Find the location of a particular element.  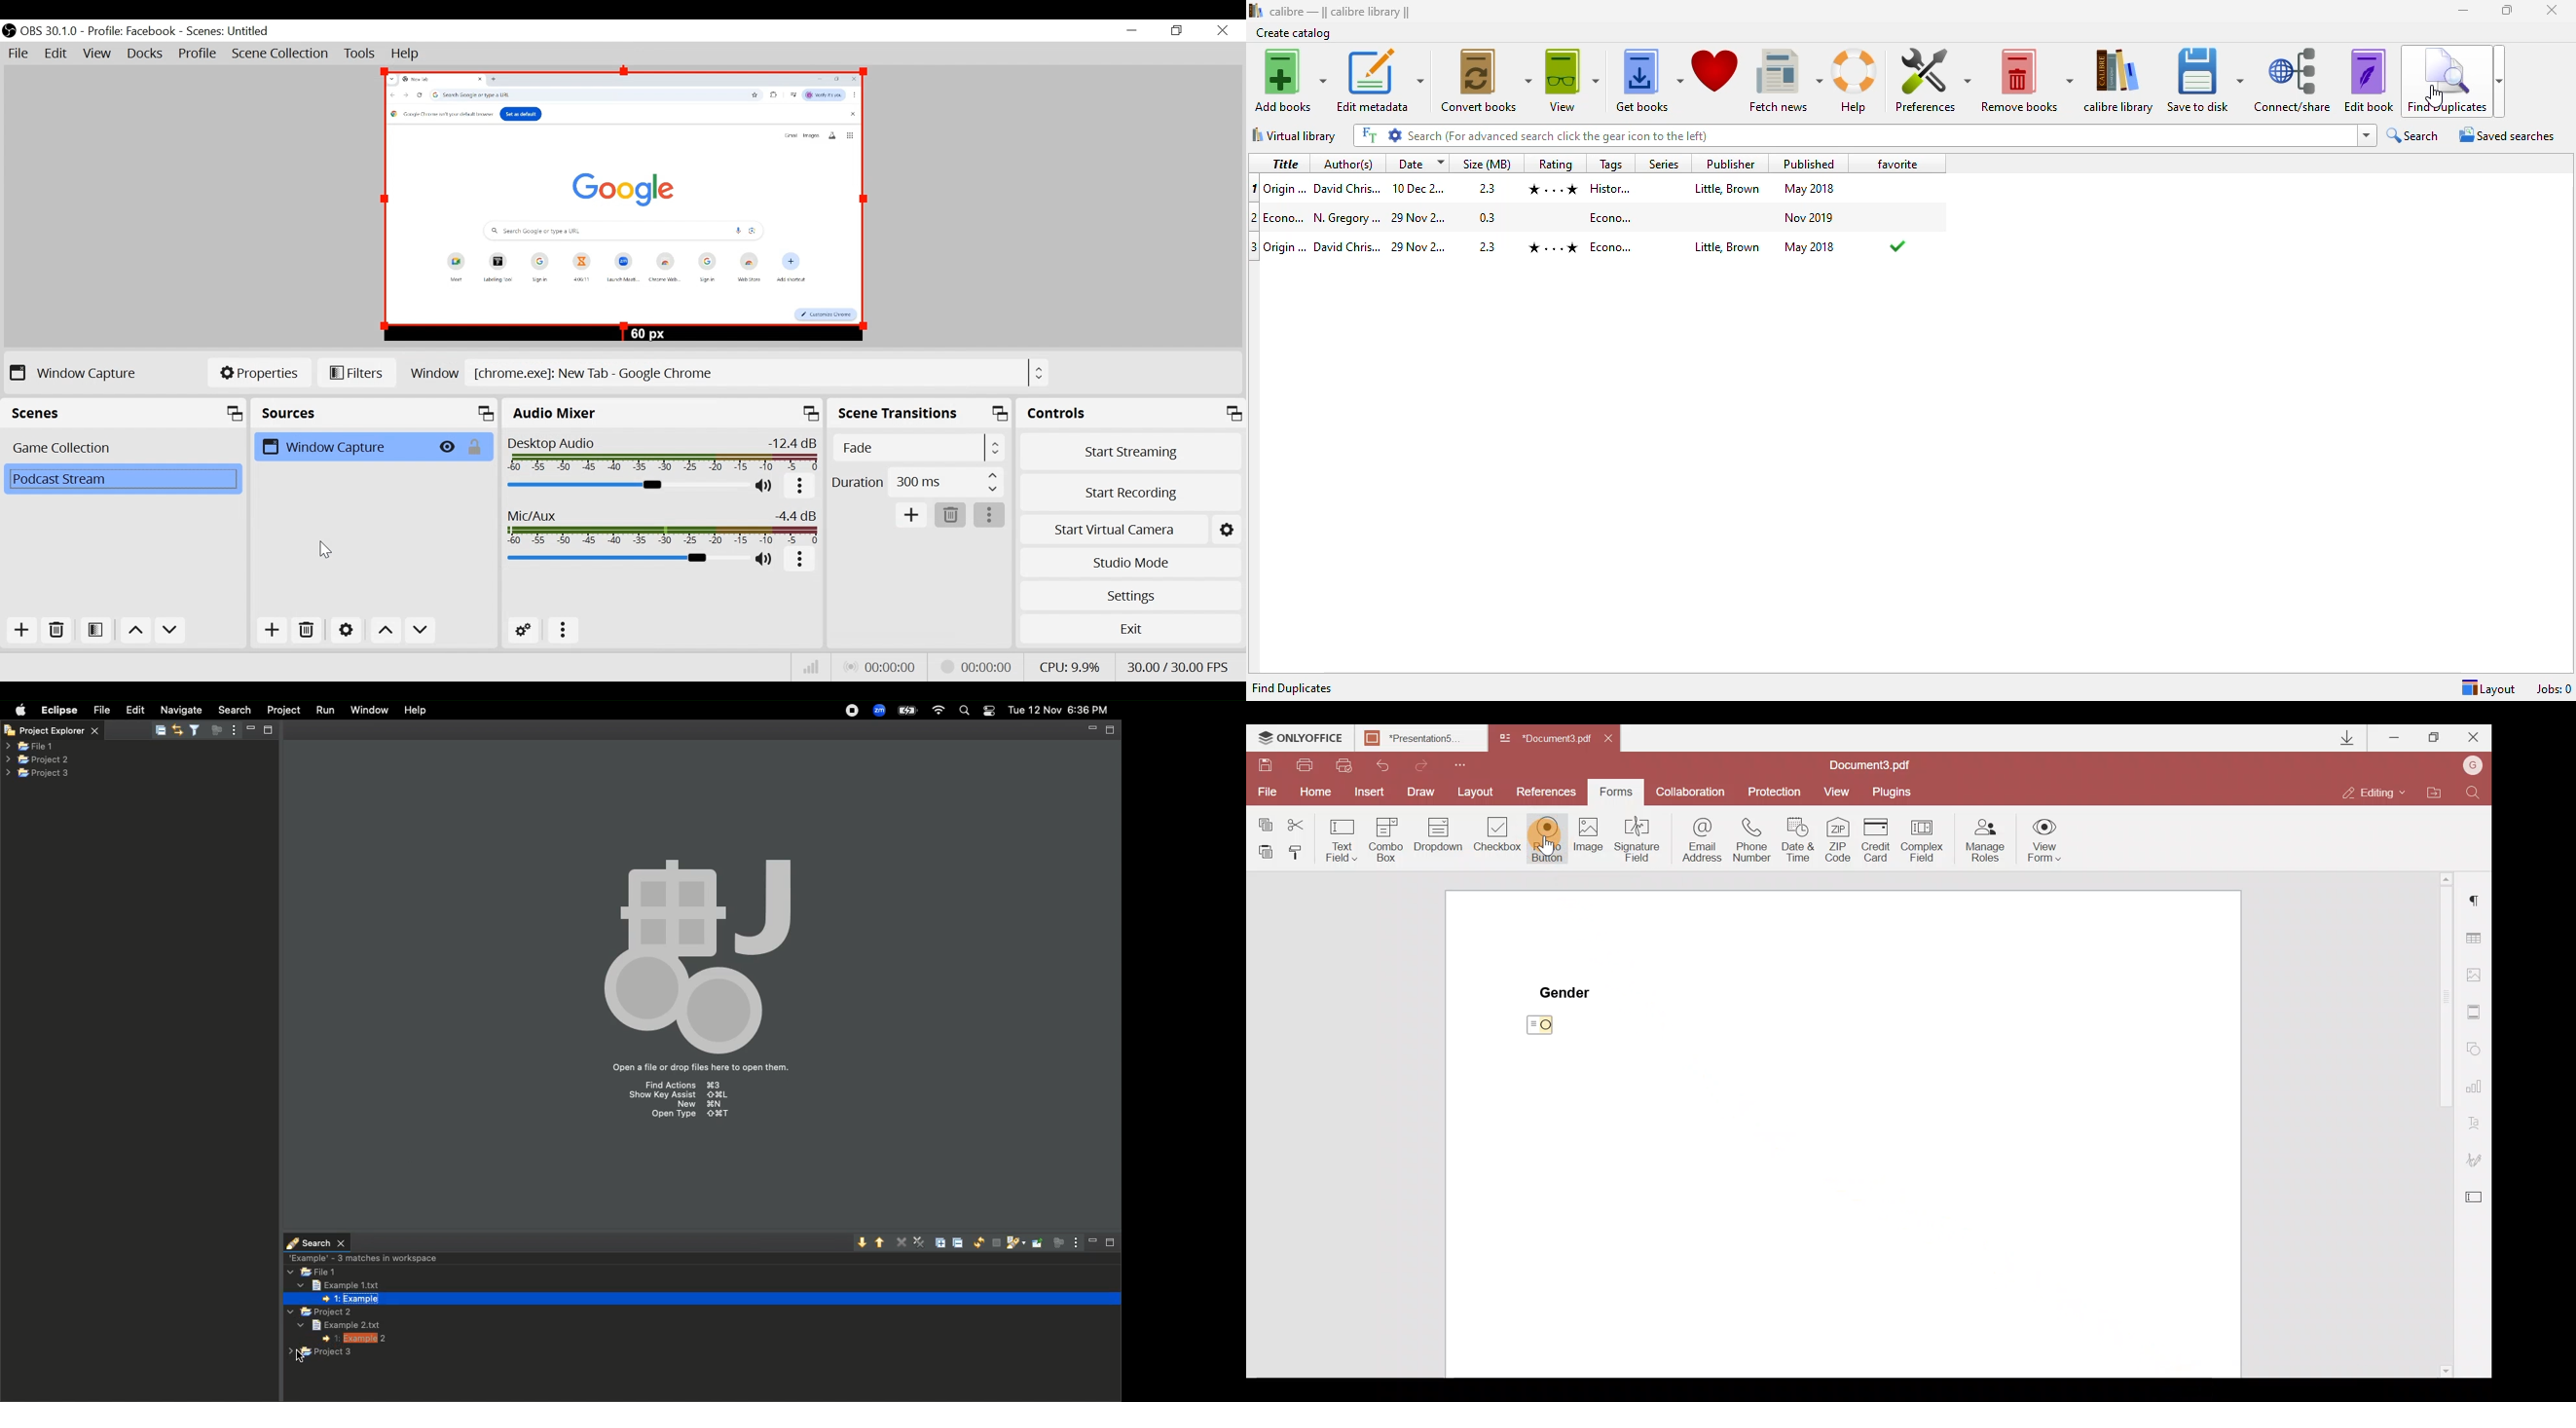

OBS 30.1.0 - Profile Facebook - Scenes Untitled is located at coordinates (148, 31).